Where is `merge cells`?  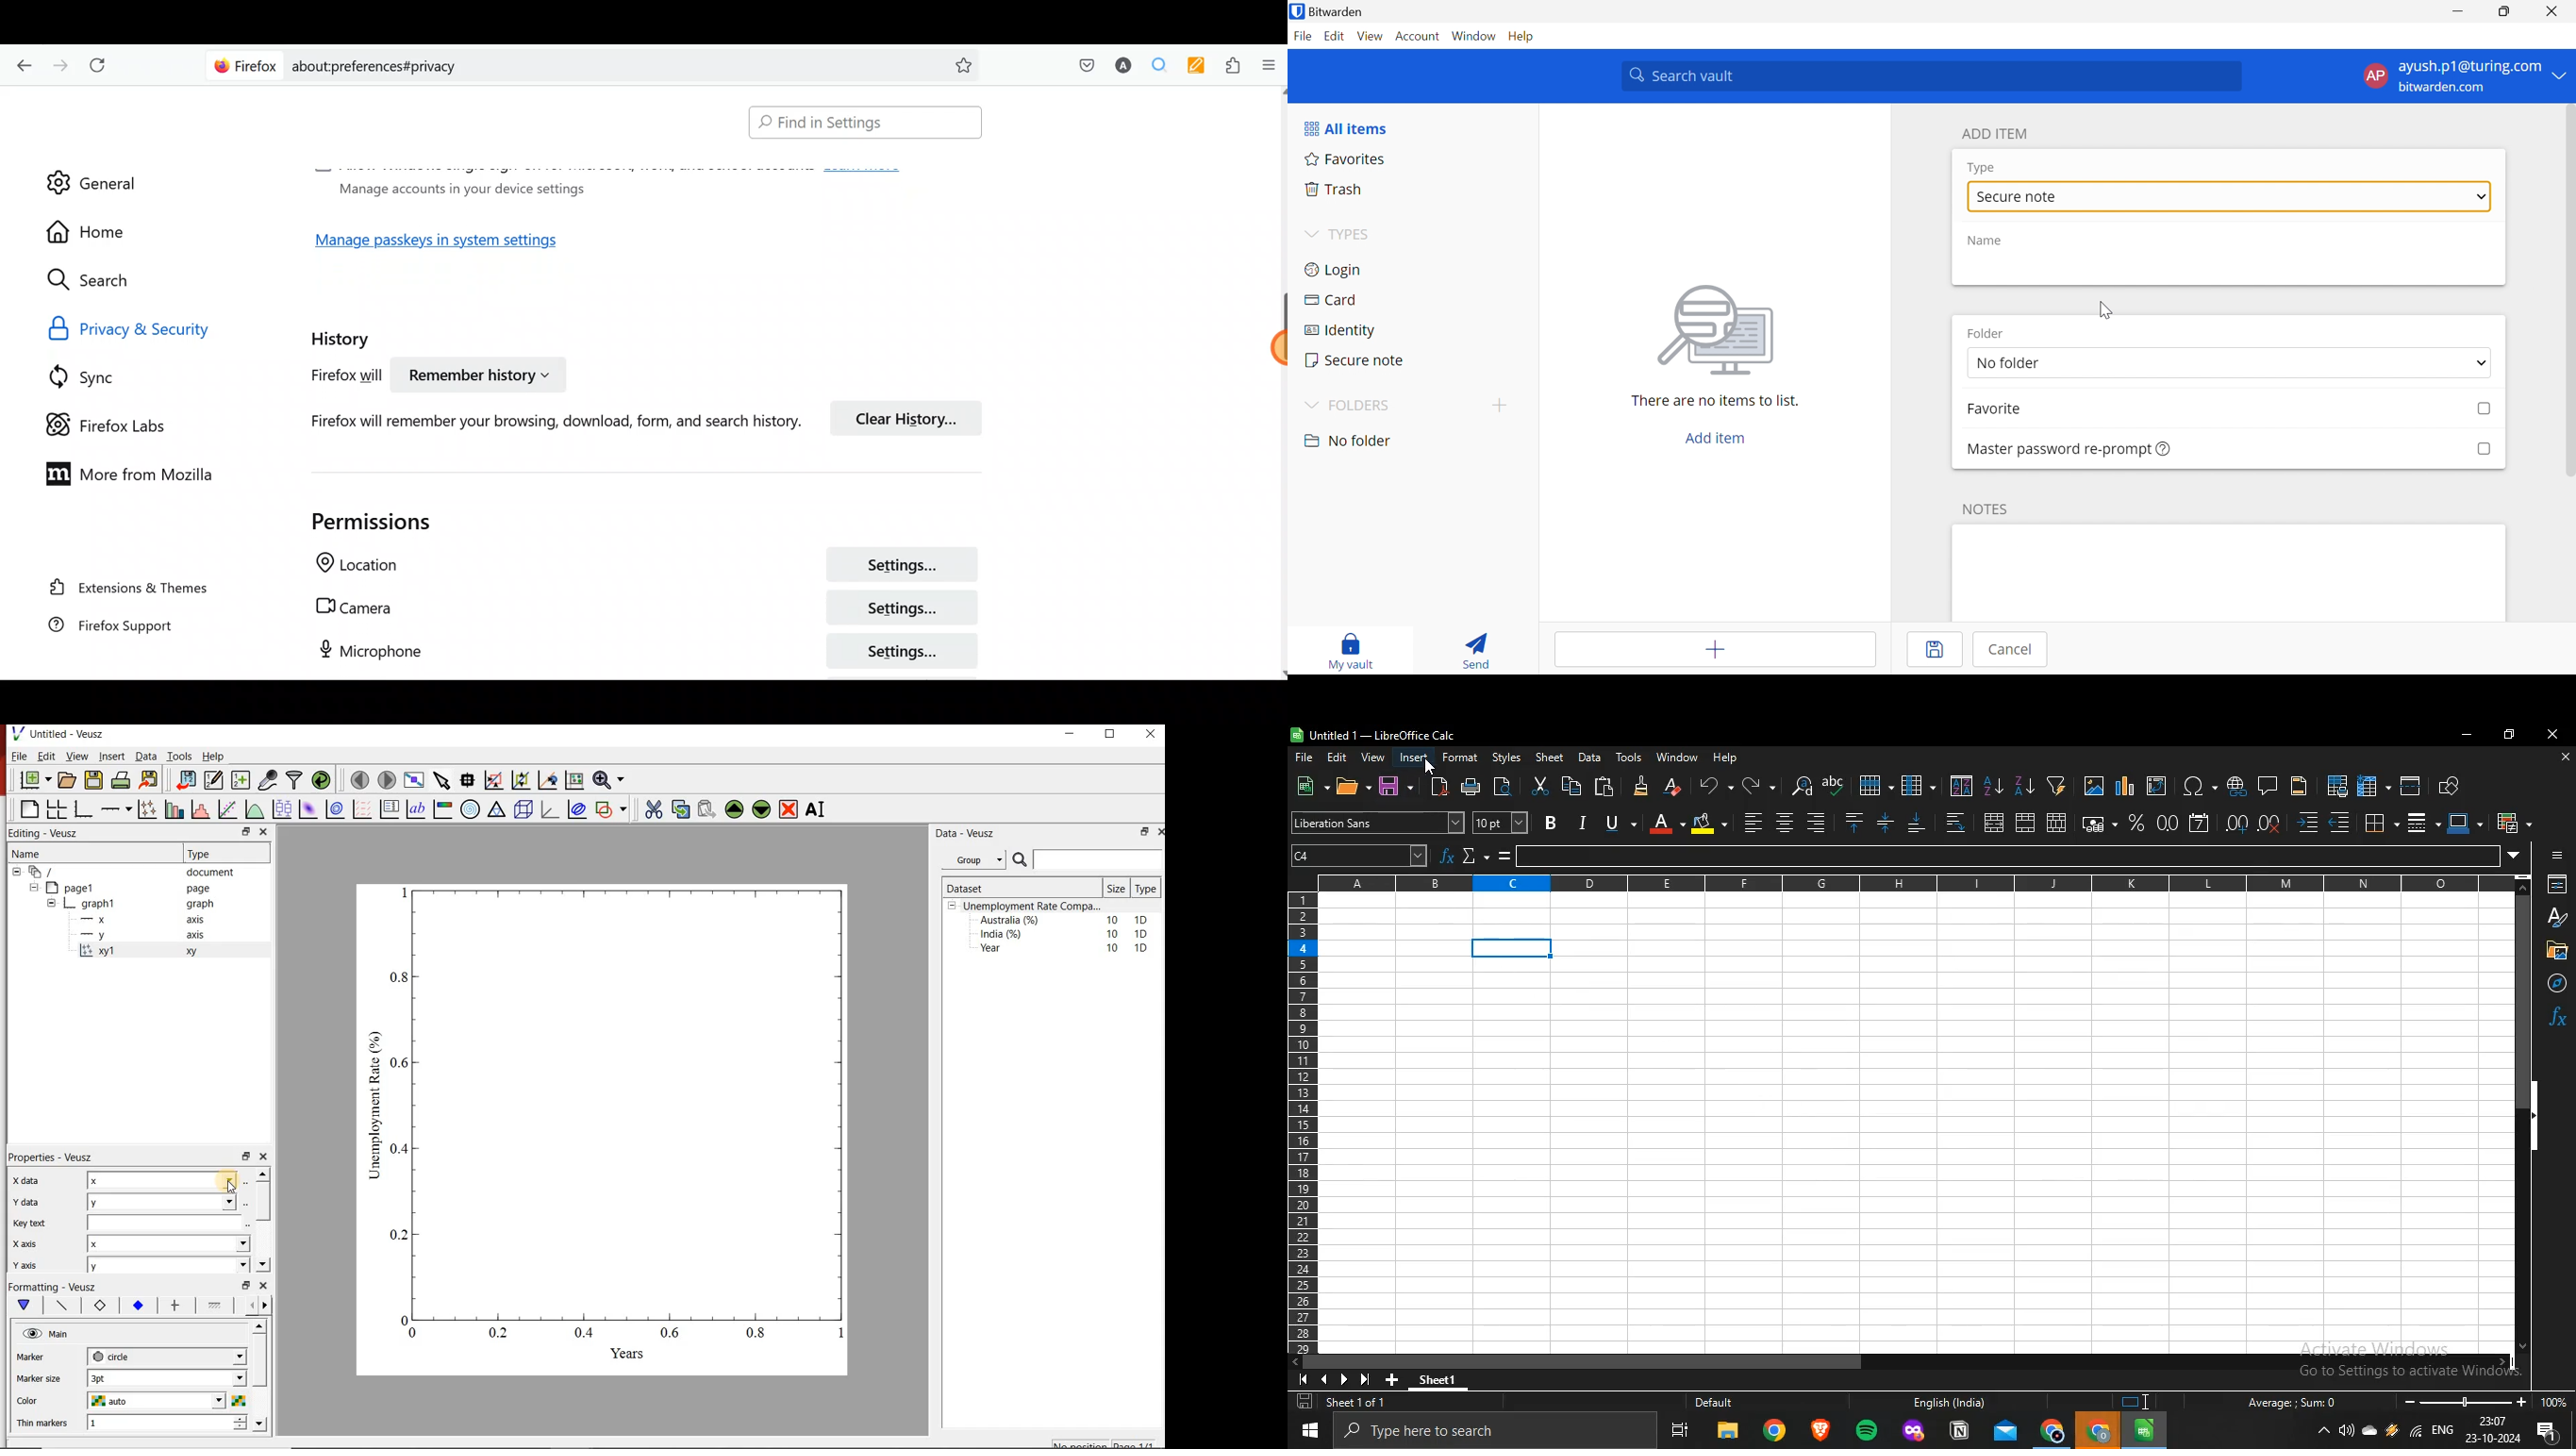 merge cells is located at coordinates (2026, 824).